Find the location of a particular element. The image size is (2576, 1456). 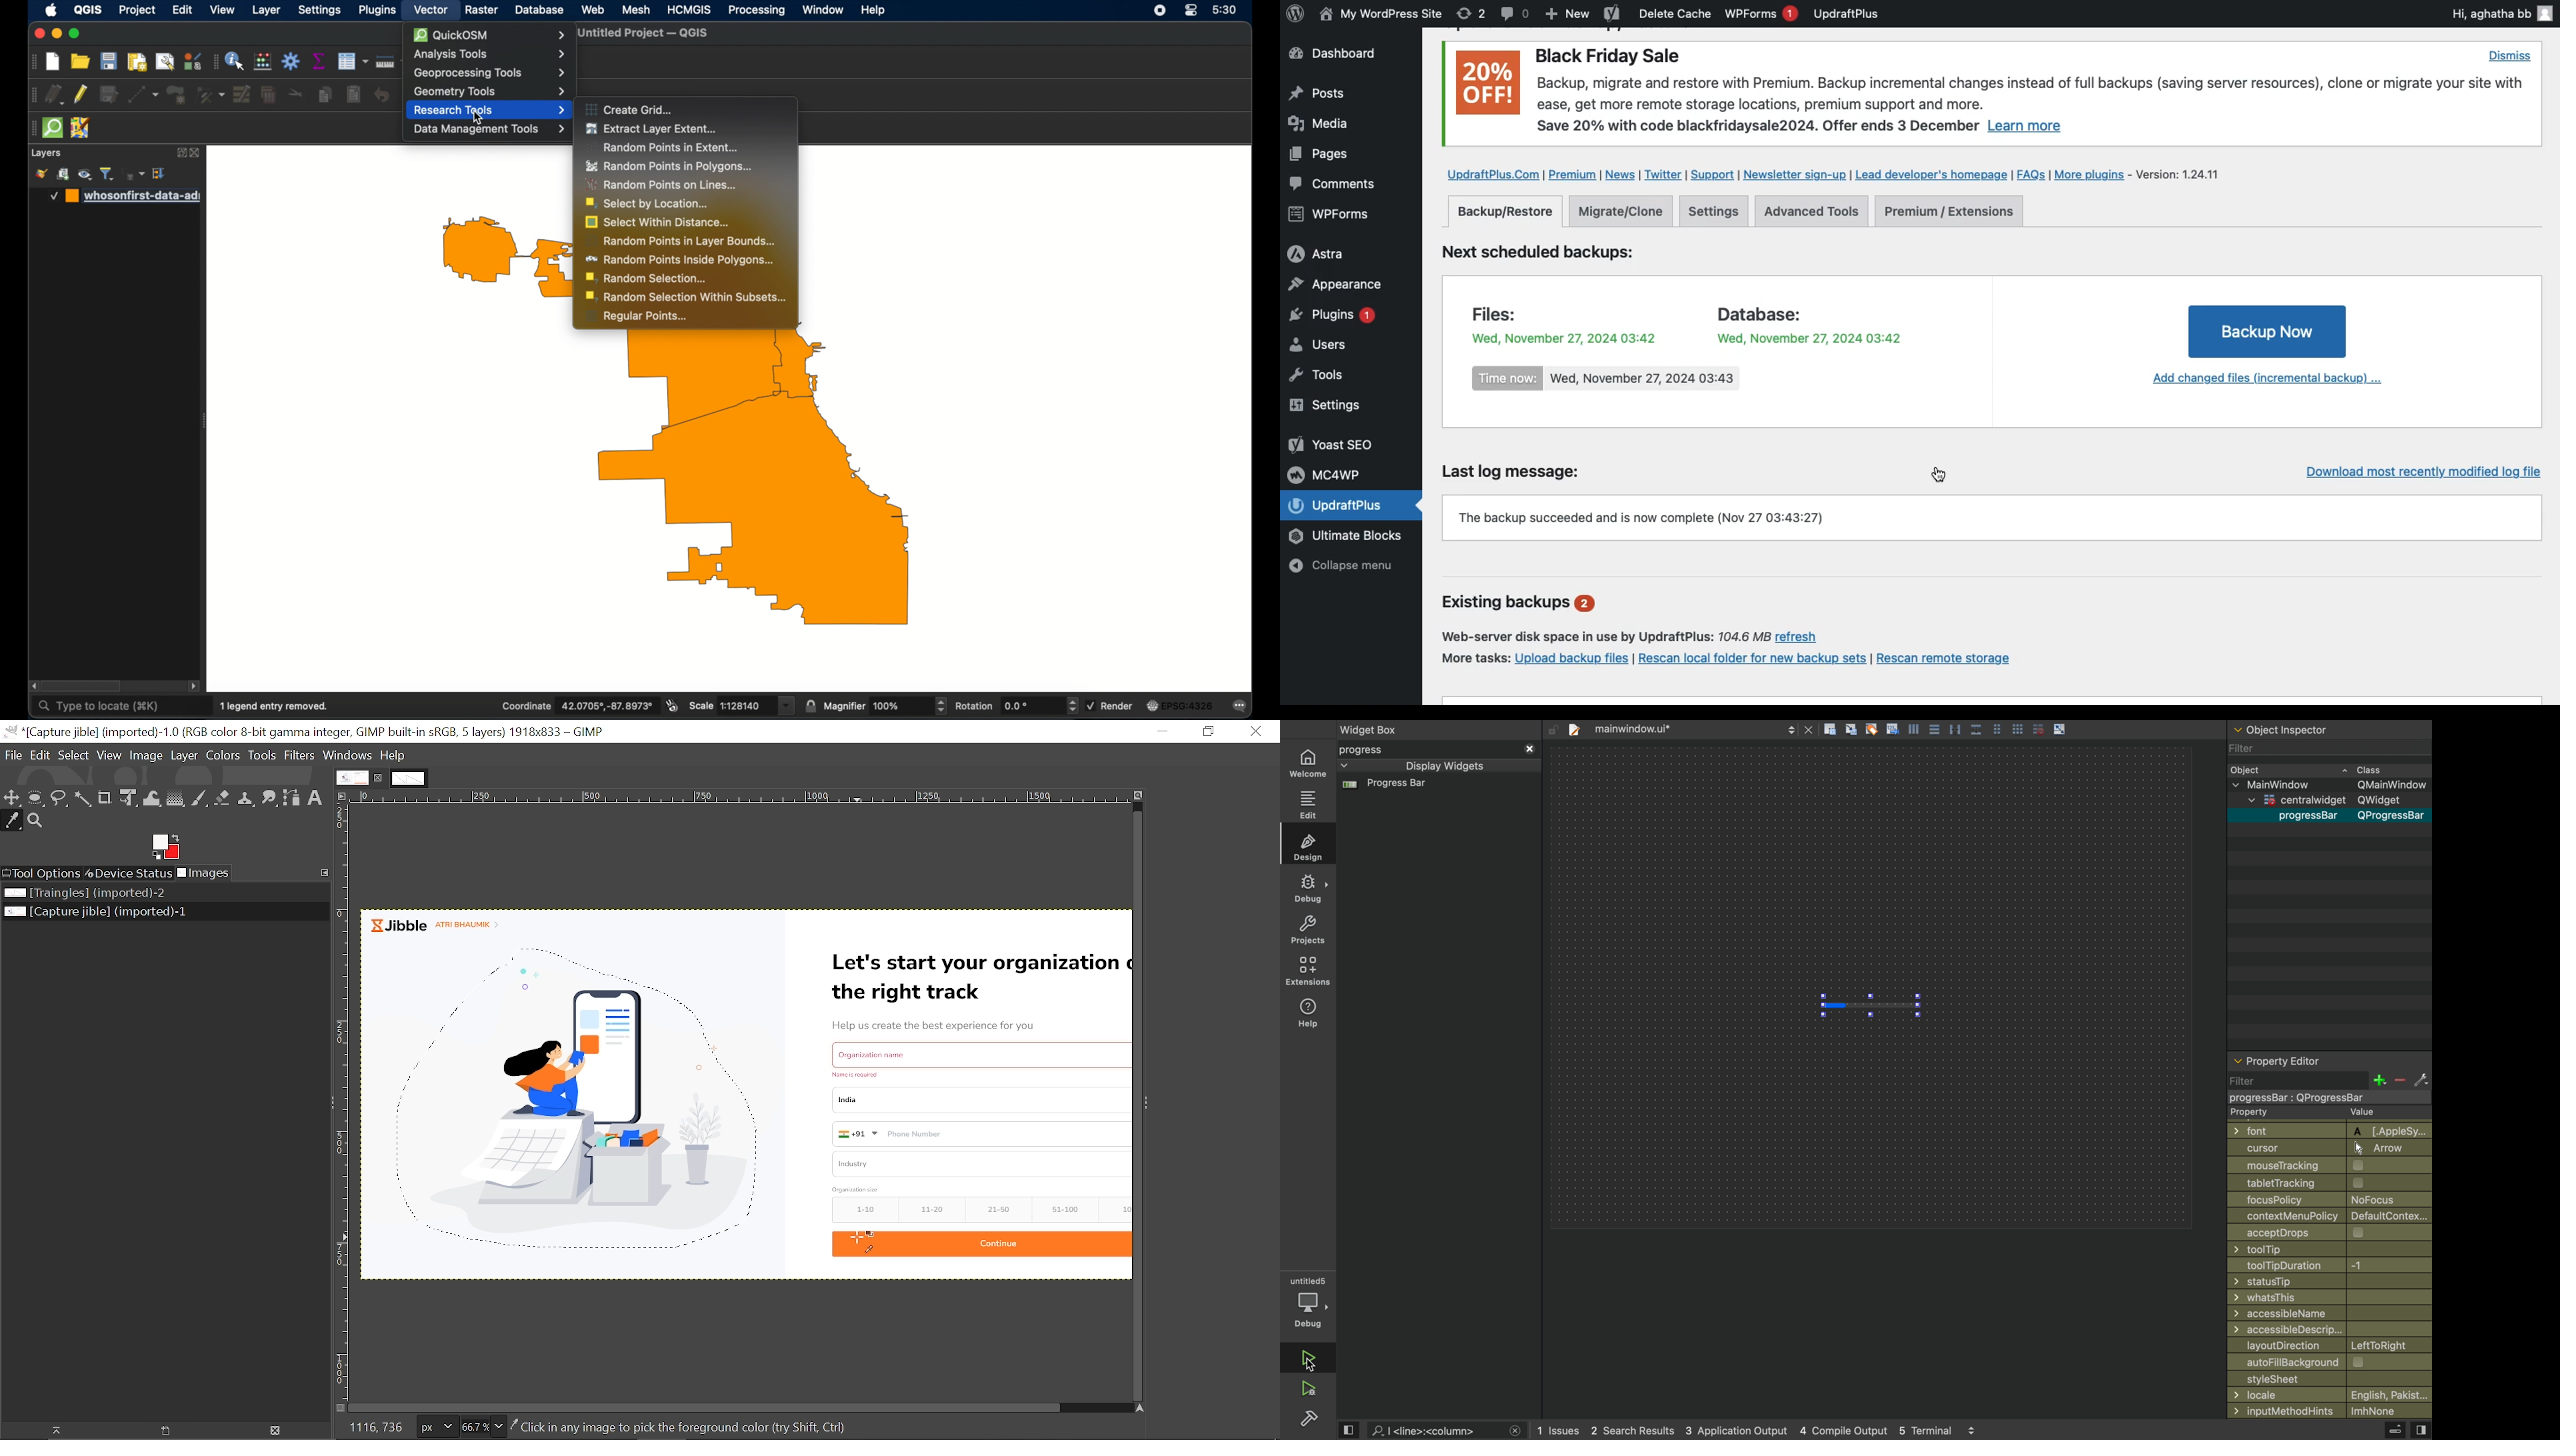

Posts is located at coordinates (1316, 157).